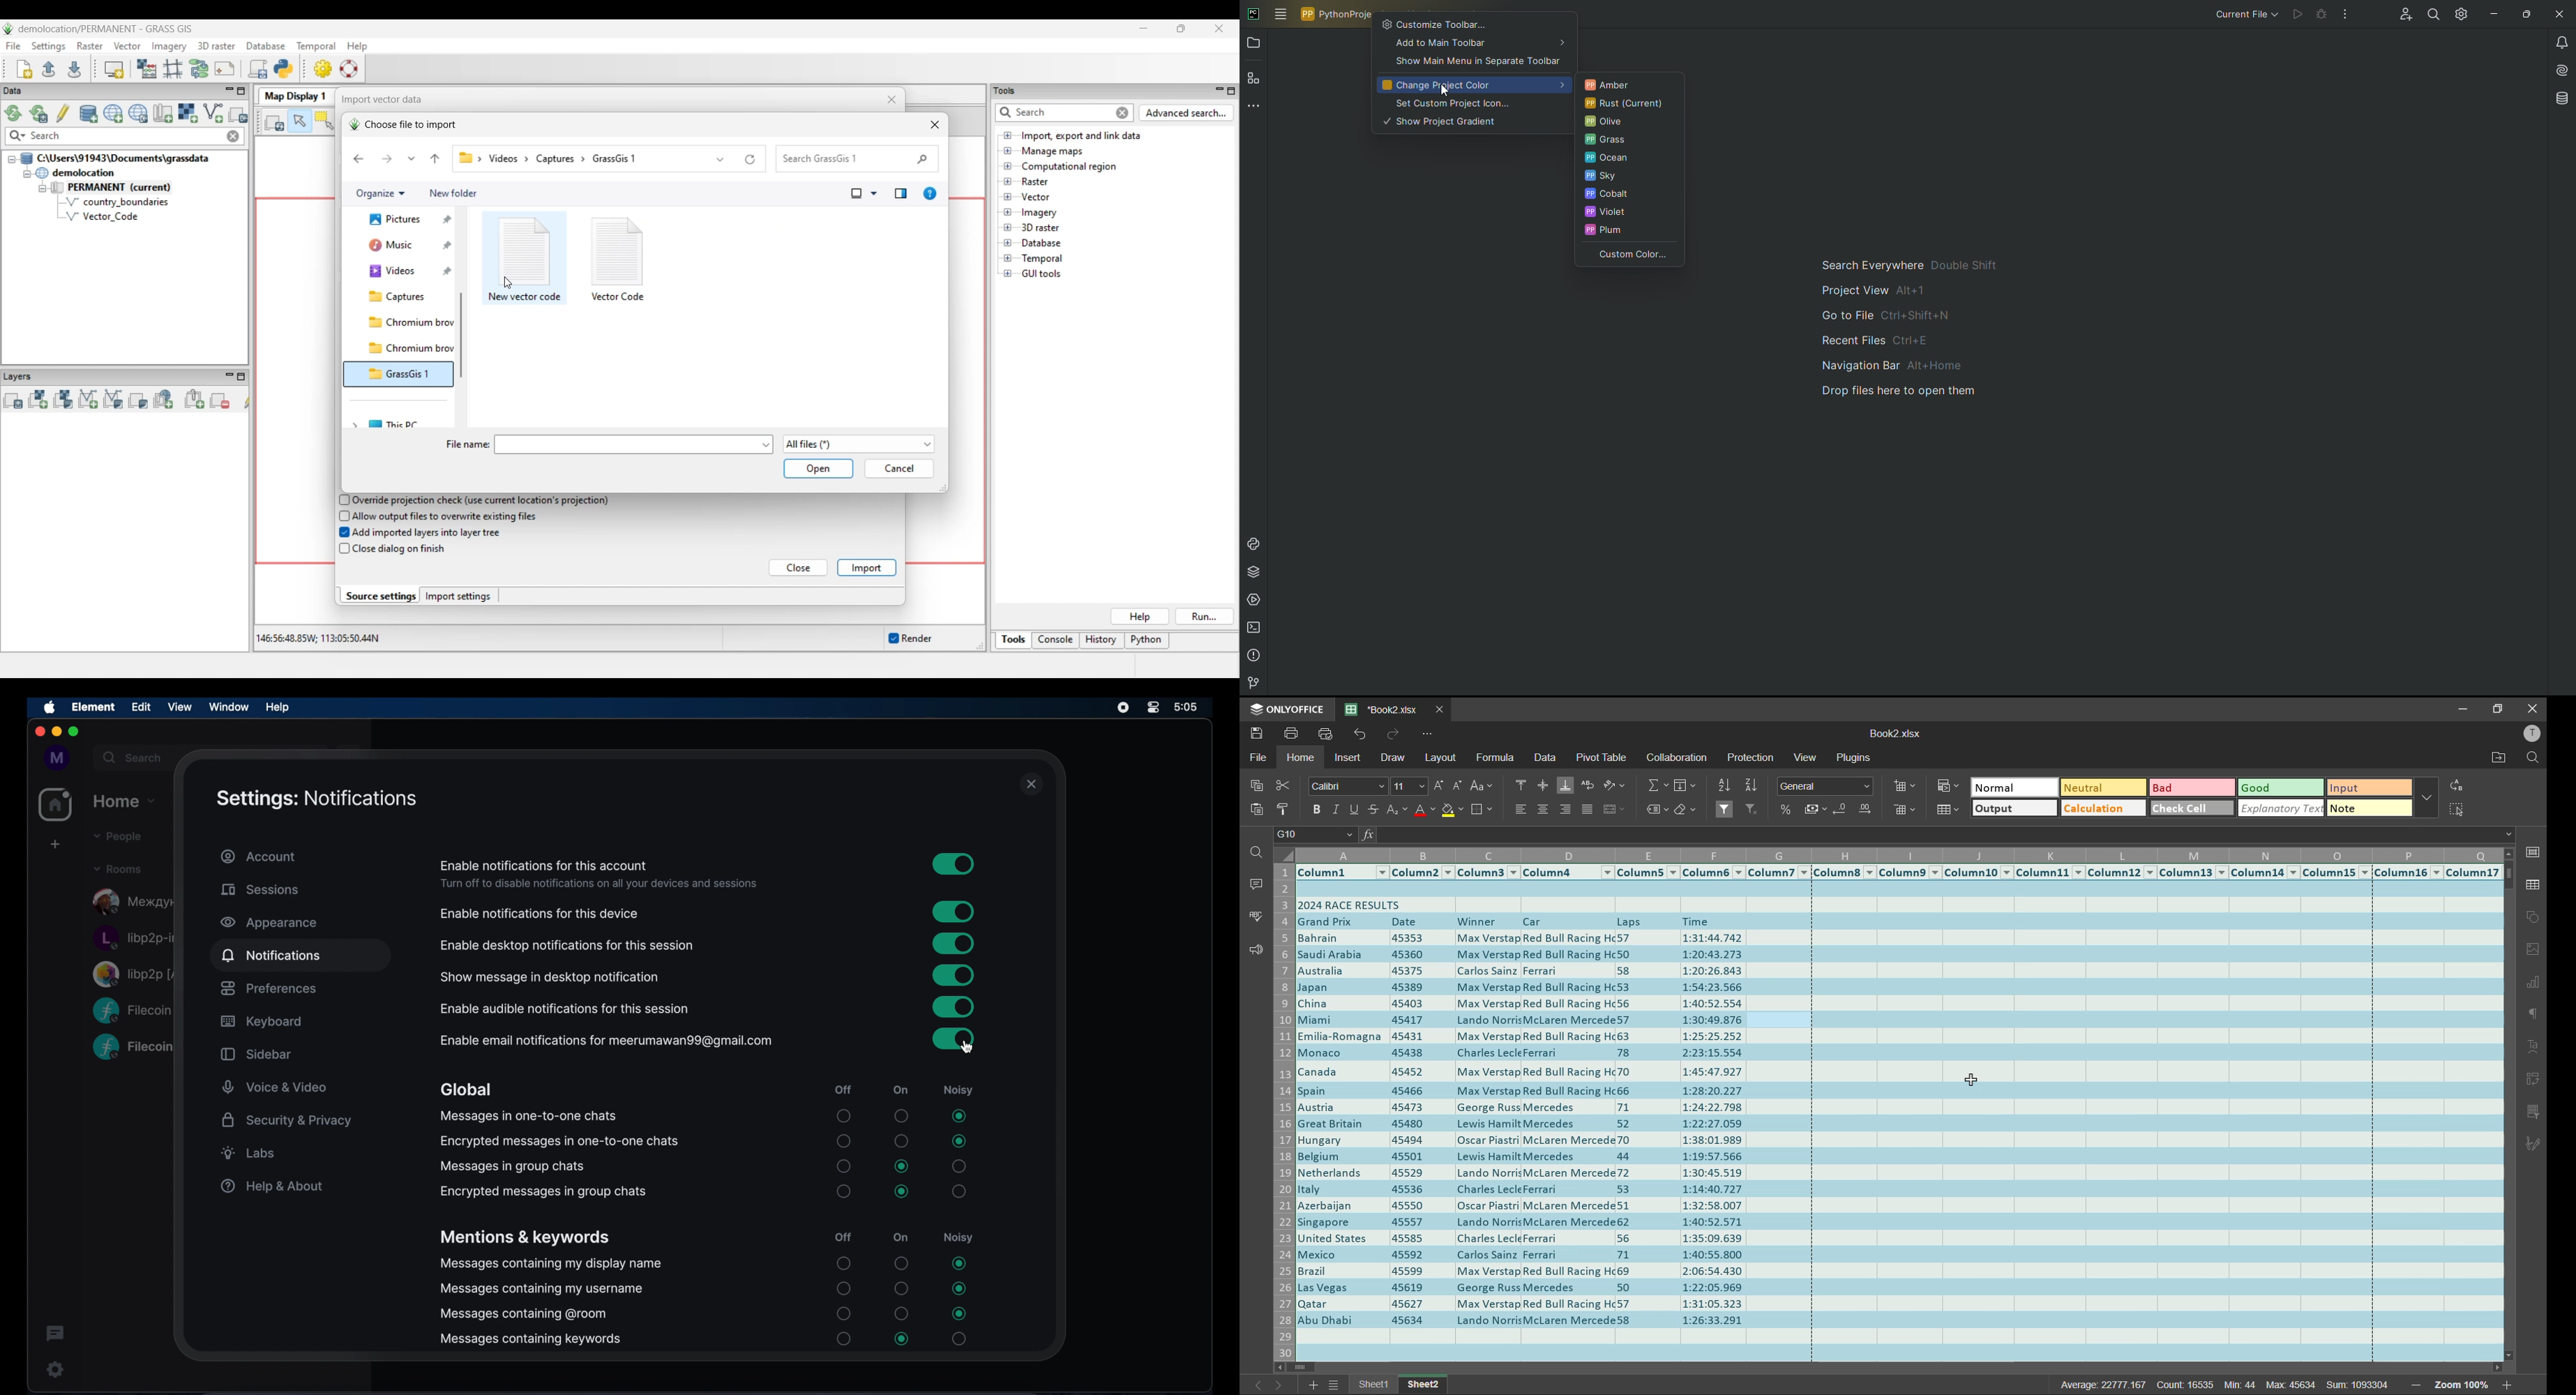 The image size is (2576, 1400). Describe the element at coordinates (316, 47) in the screenshot. I see `Temporal menu` at that location.